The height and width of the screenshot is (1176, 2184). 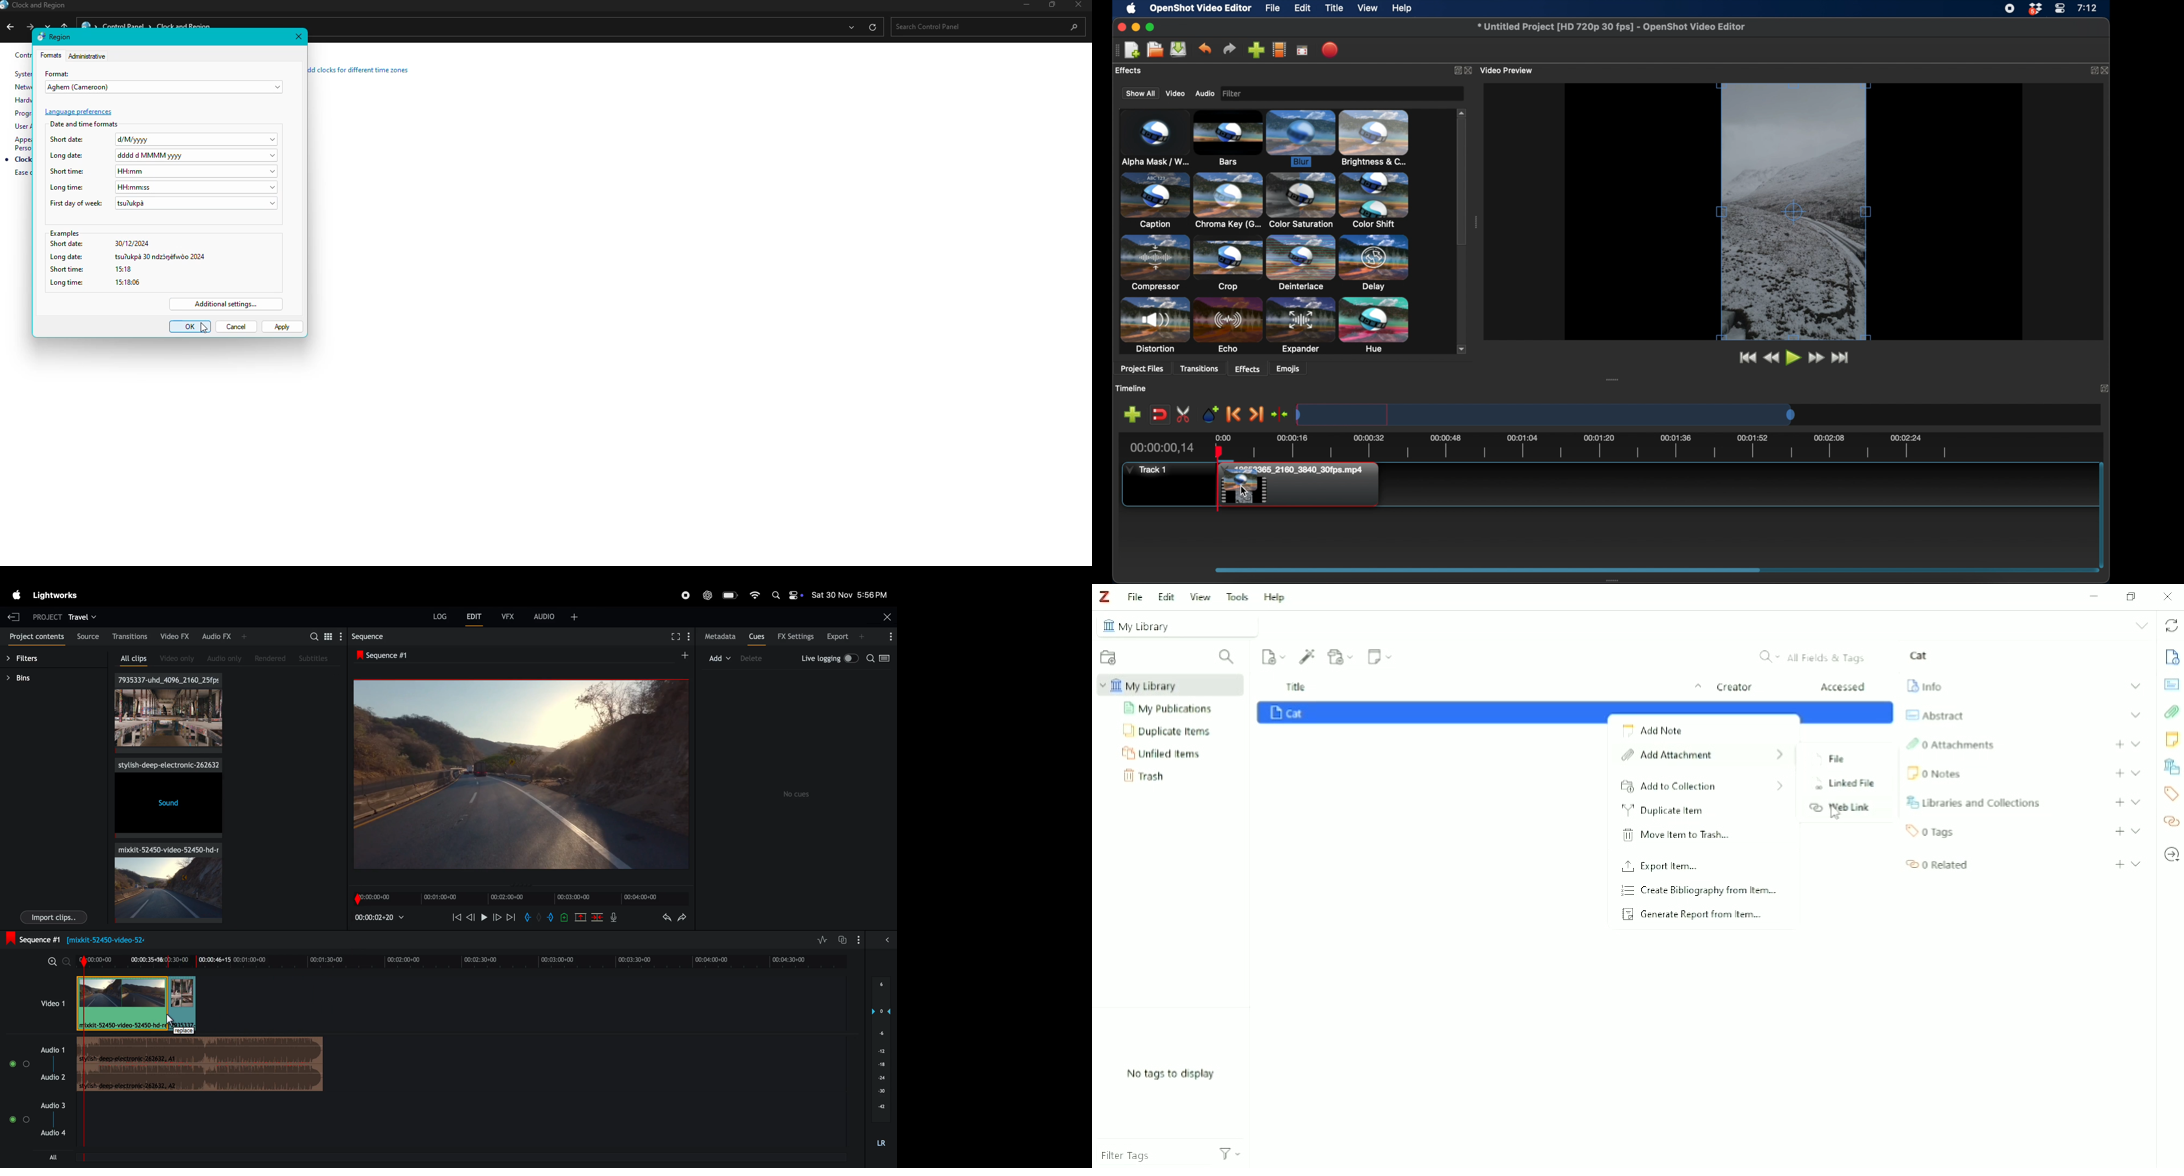 What do you see at coordinates (170, 713) in the screenshot?
I see `video clips` at bounding box center [170, 713].